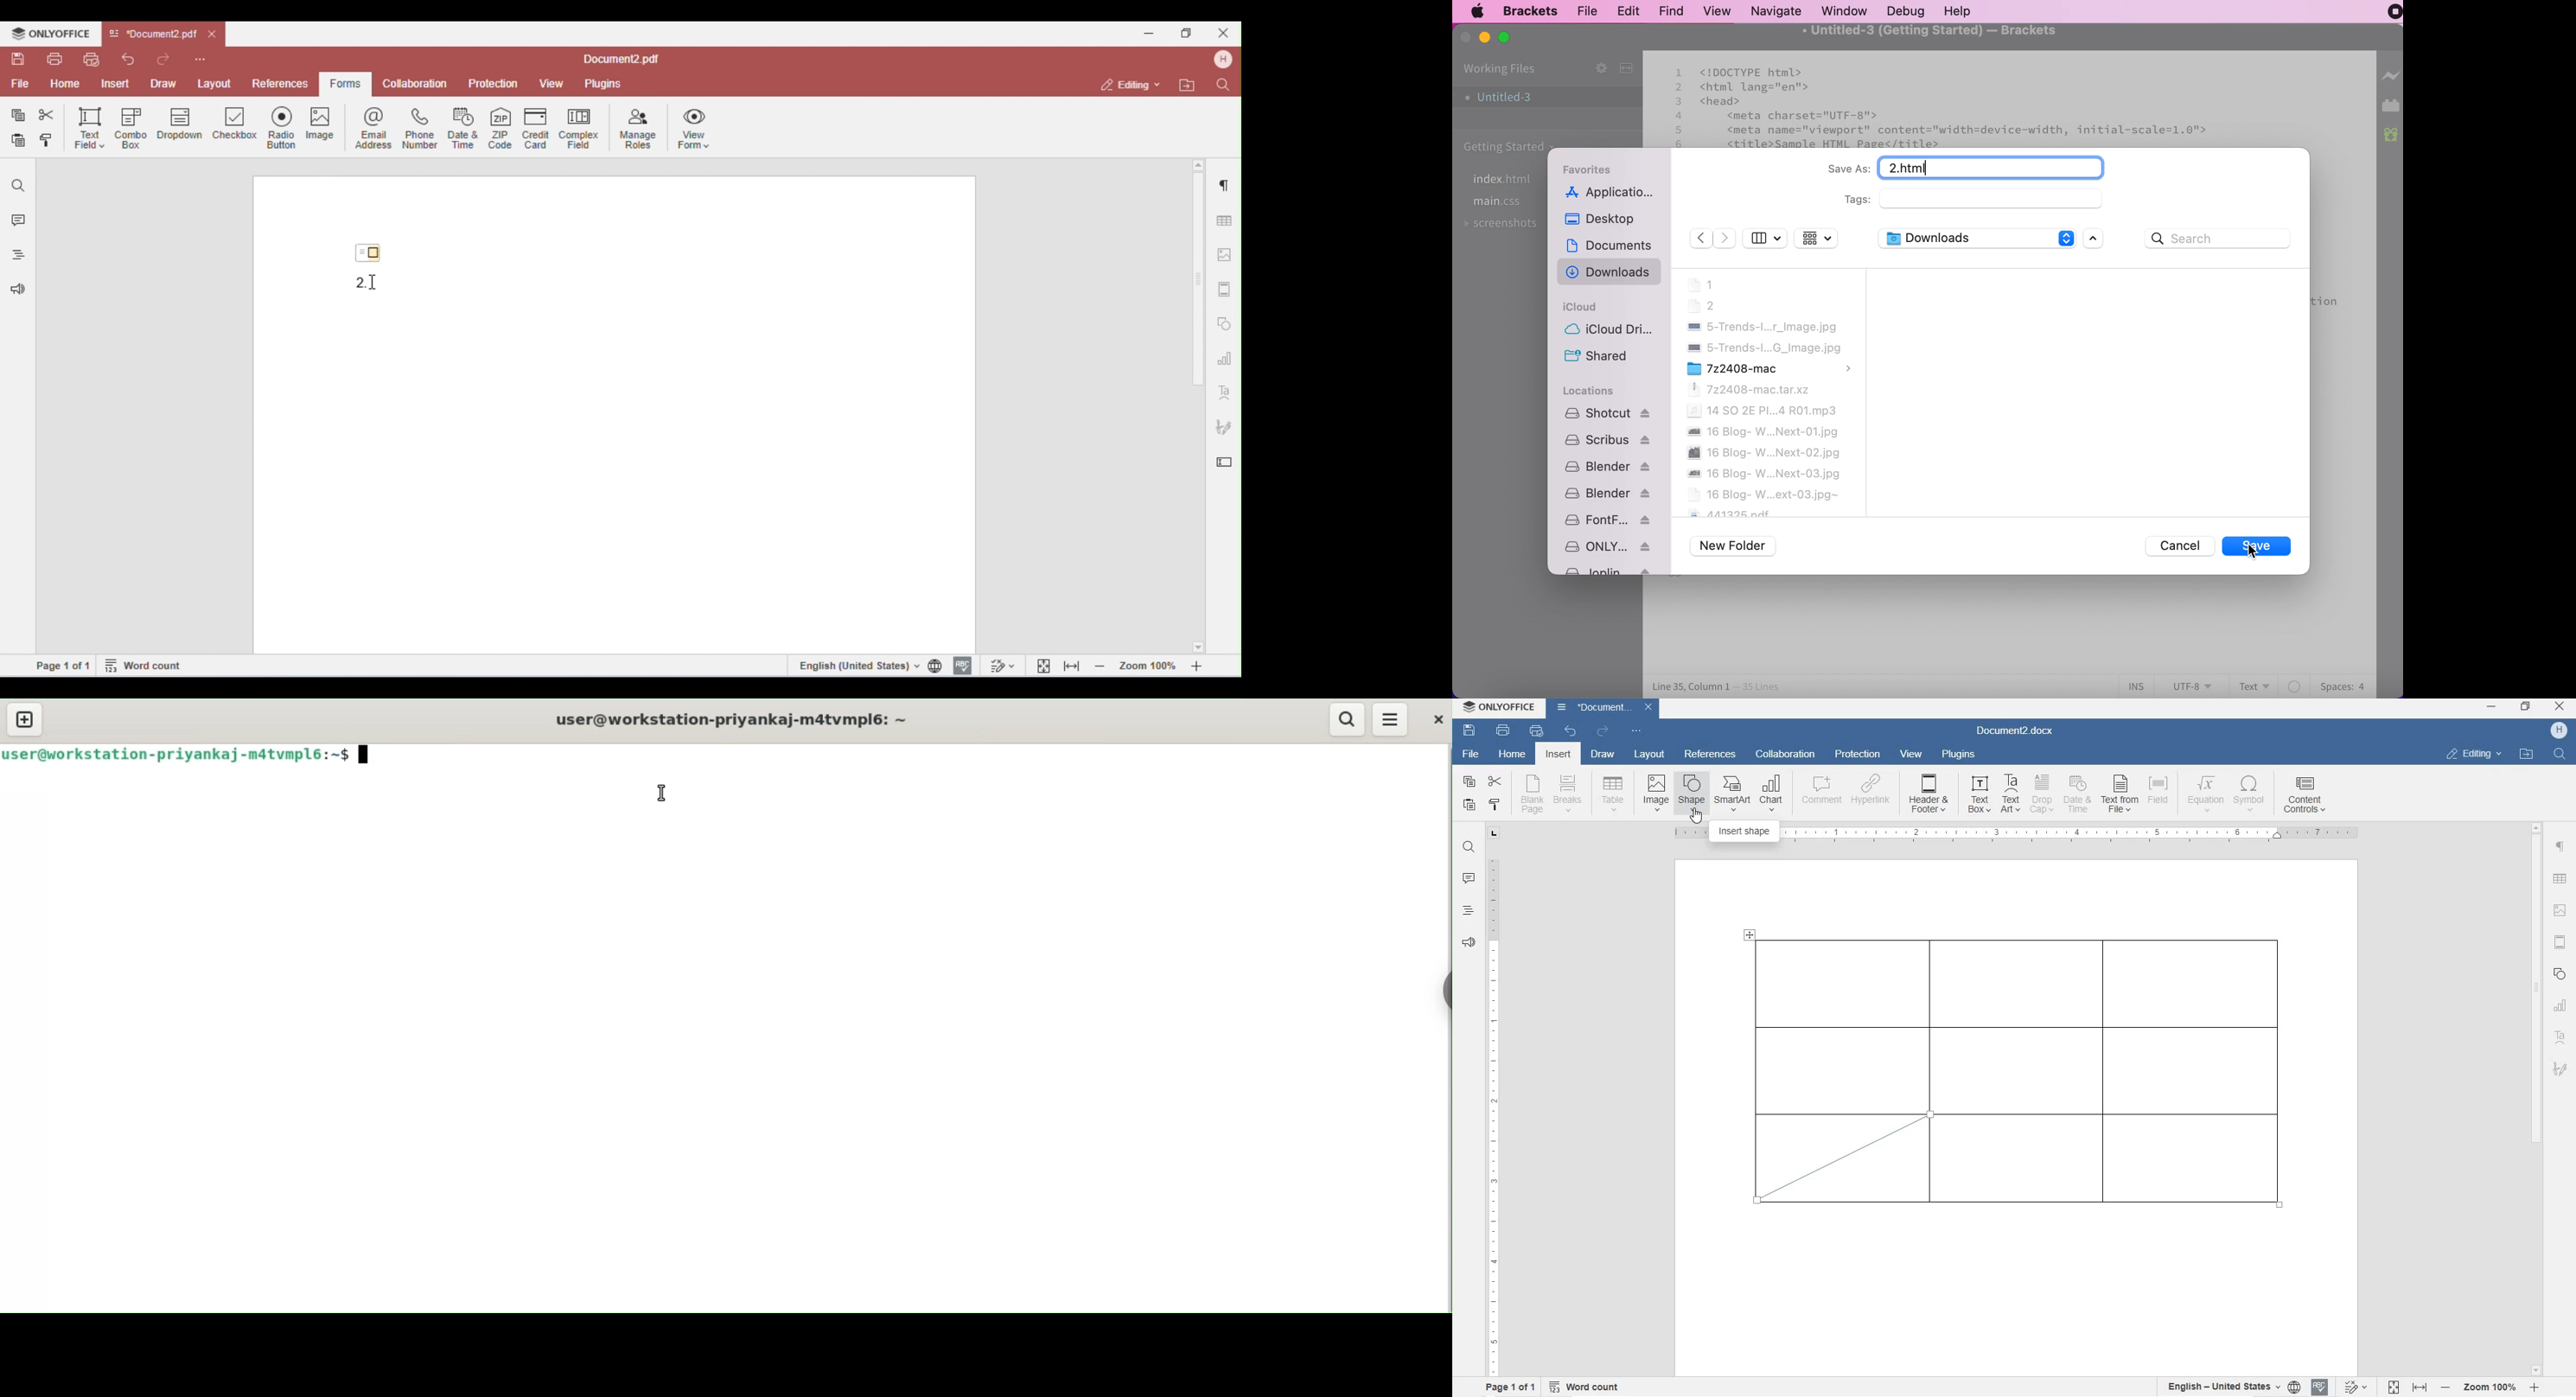 This screenshot has width=2576, height=1400. What do you see at coordinates (2560, 880) in the screenshot?
I see `table` at bounding box center [2560, 880].